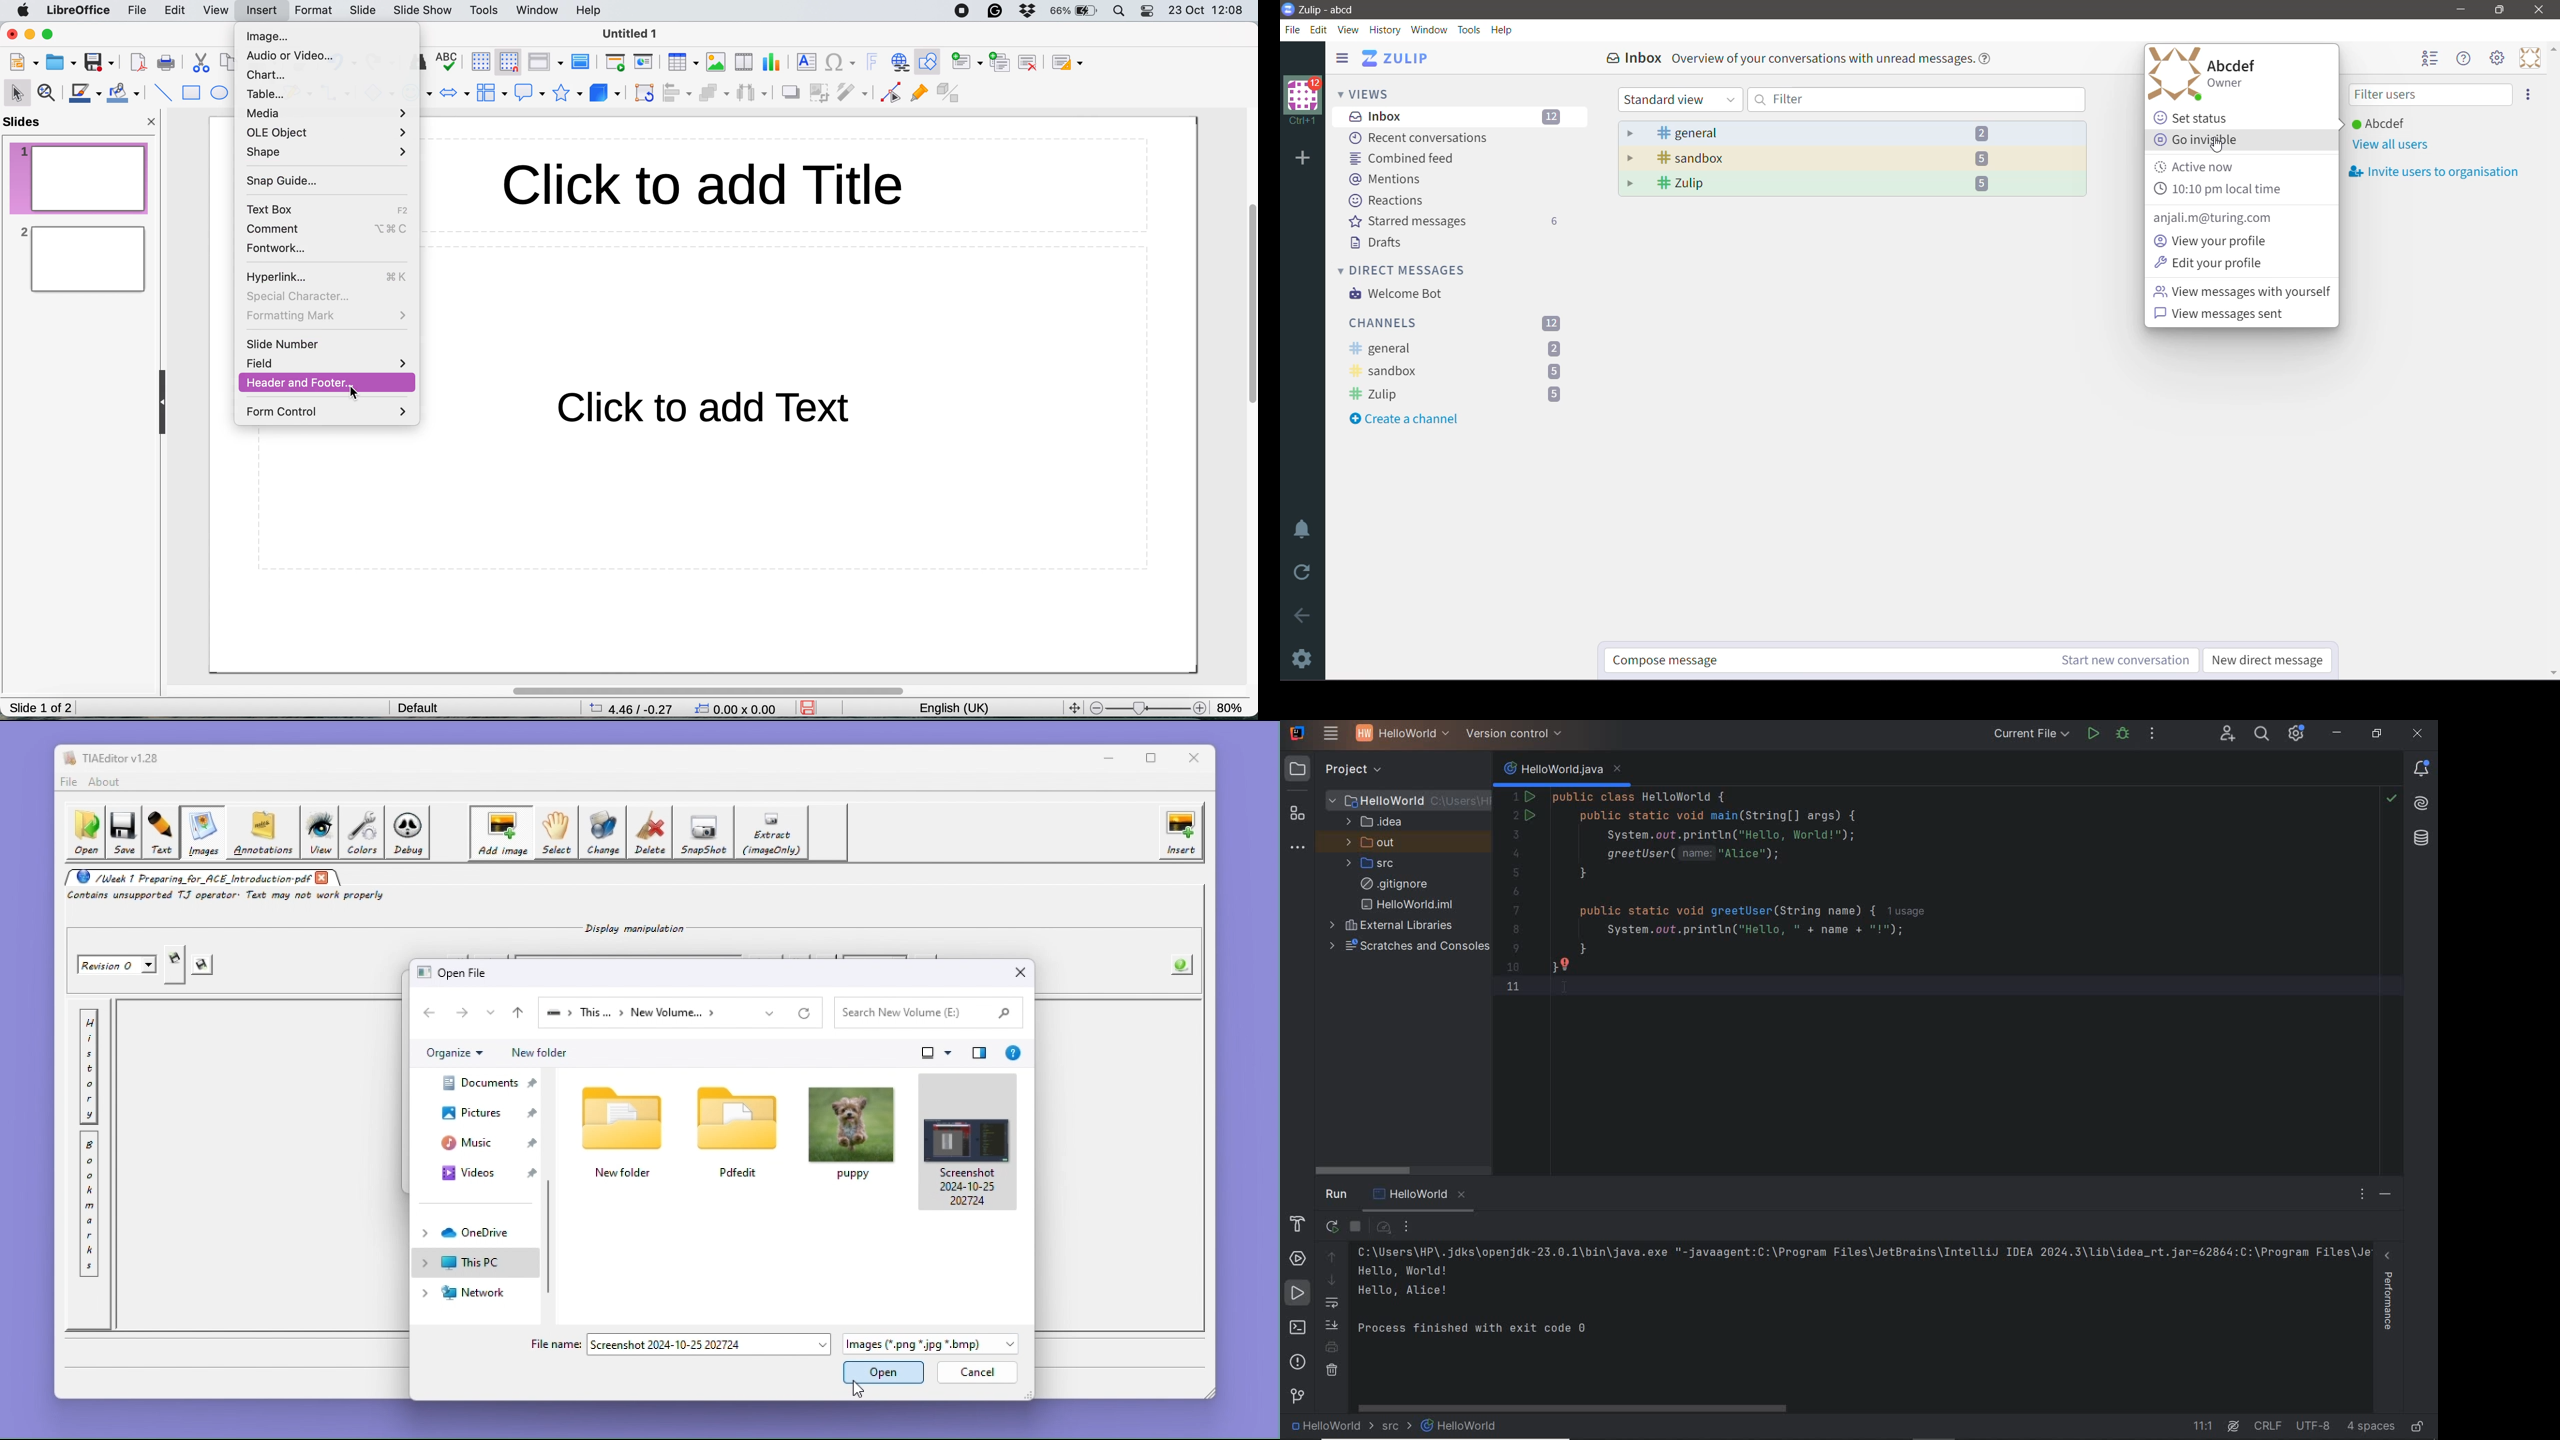  Describe the element at coordinates (1303, 660) in the screenshot. I see `Settings` at that location.